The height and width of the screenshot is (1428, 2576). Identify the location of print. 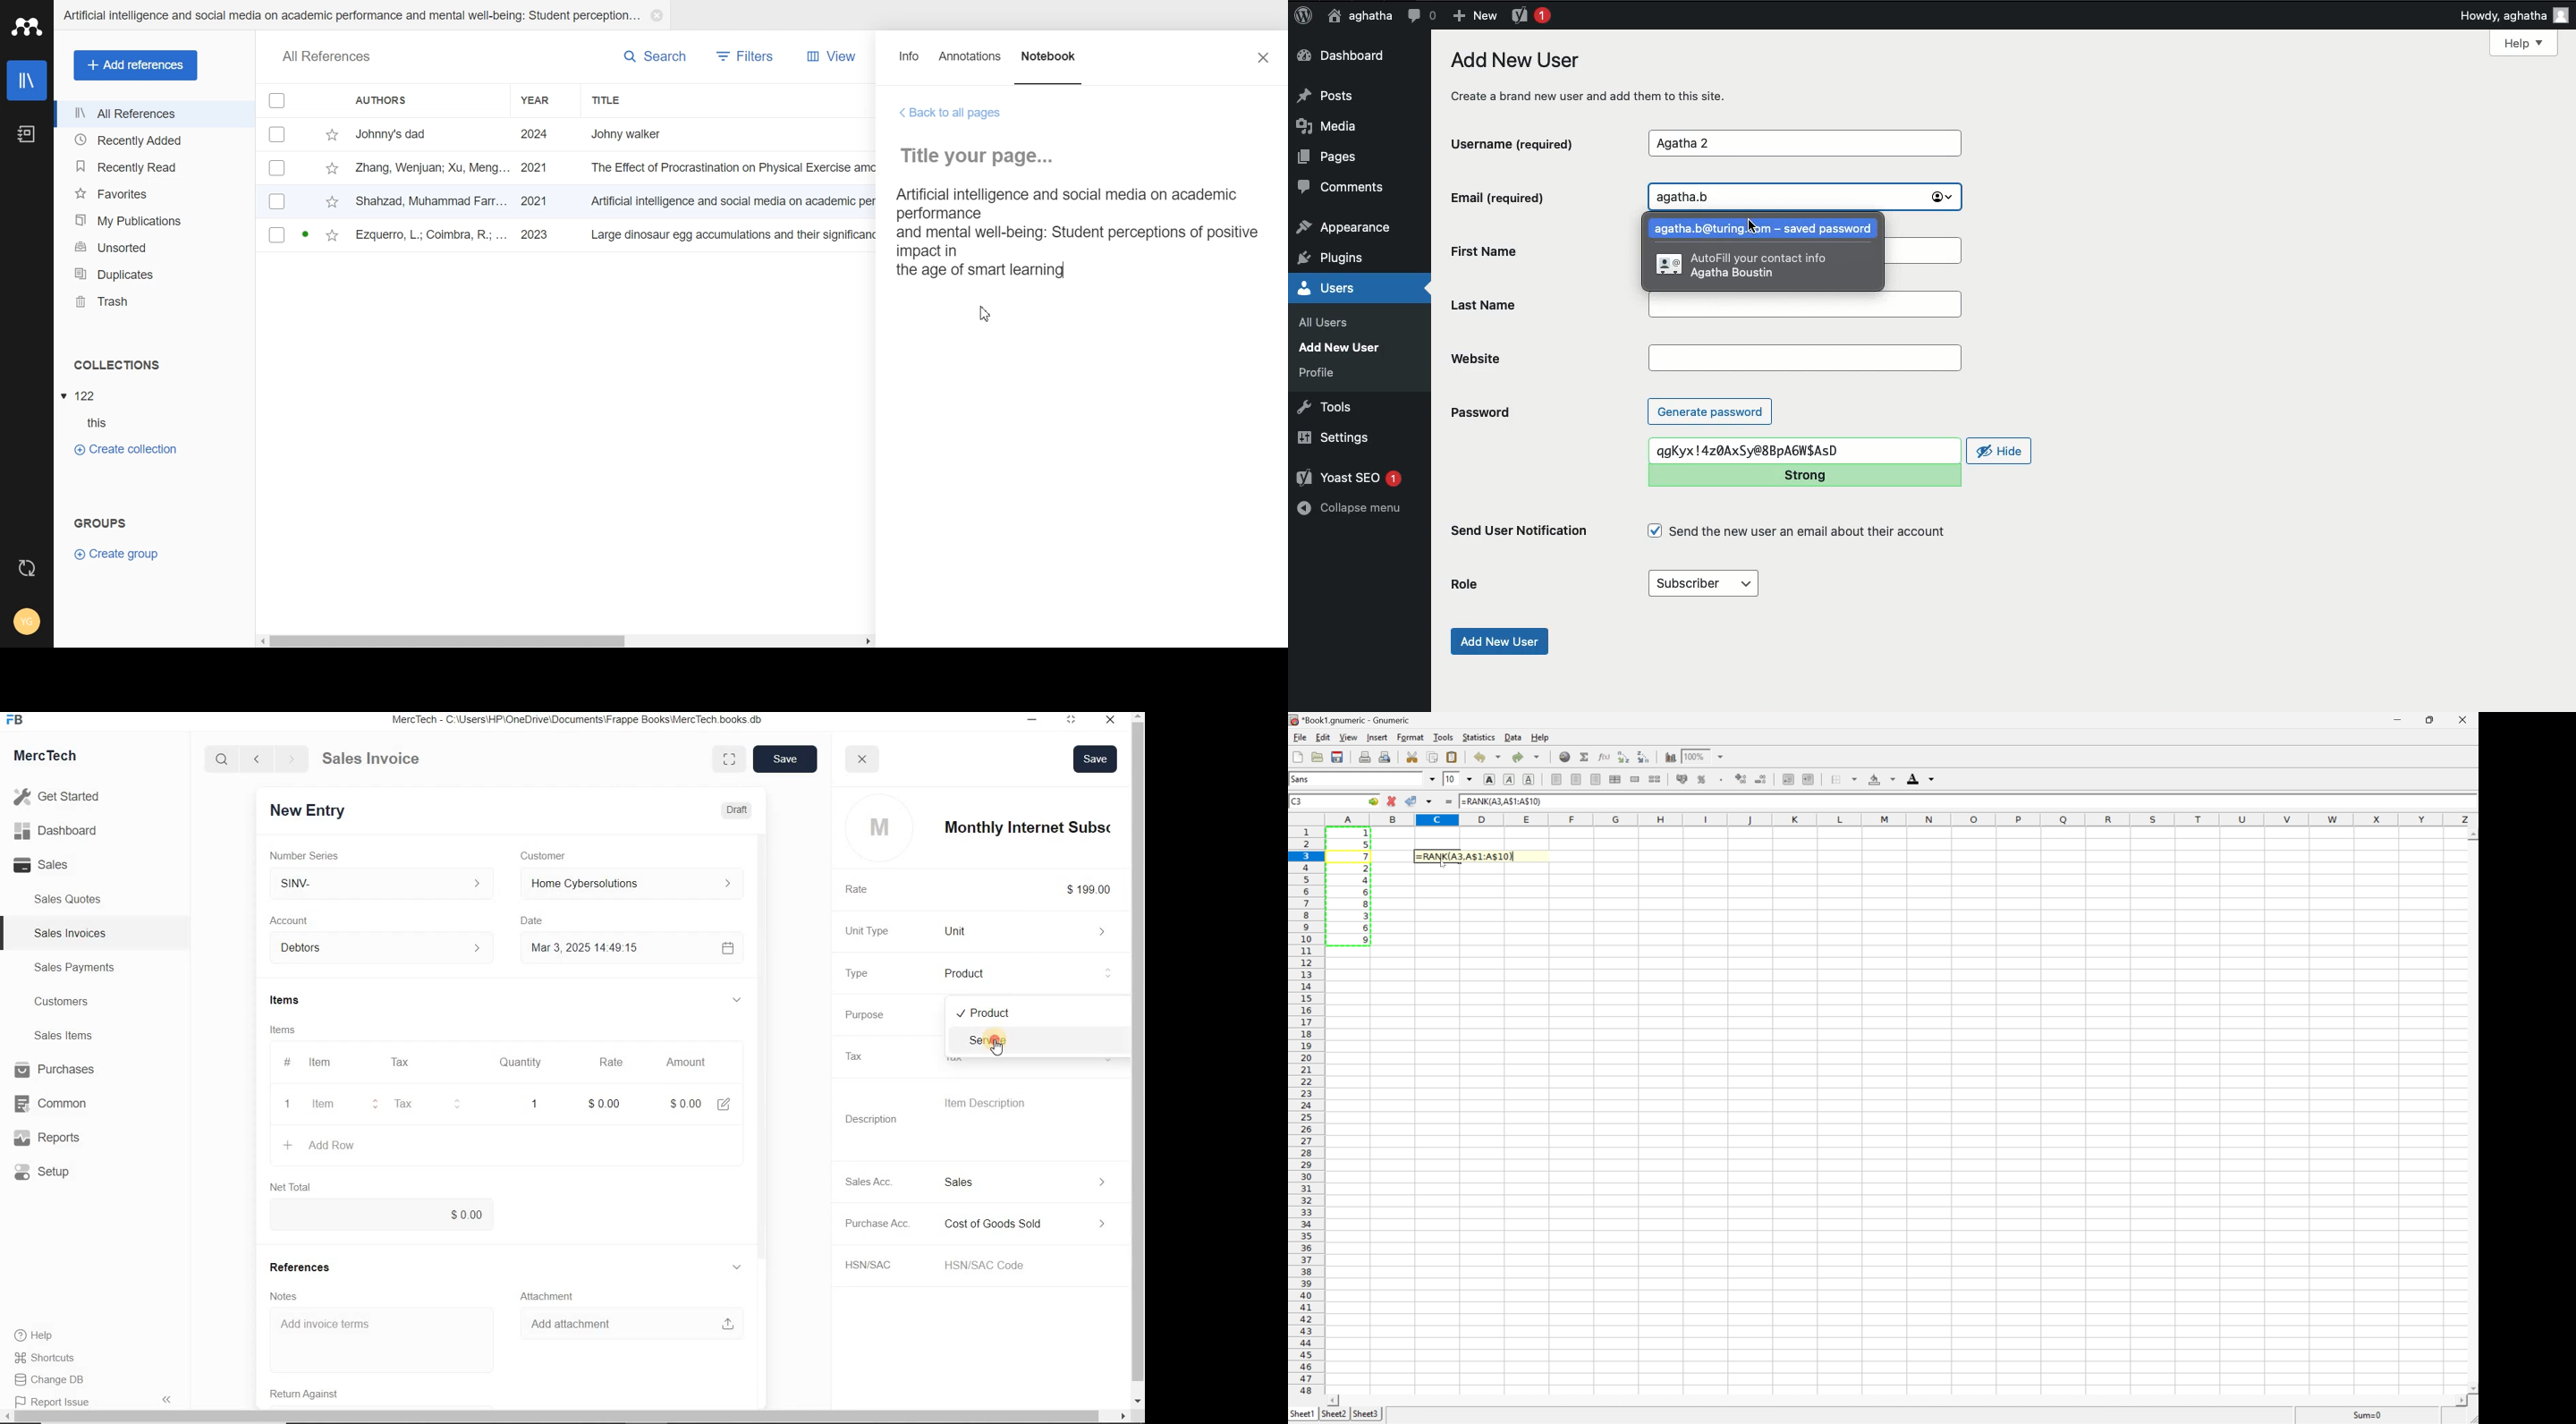
(1365, 757).